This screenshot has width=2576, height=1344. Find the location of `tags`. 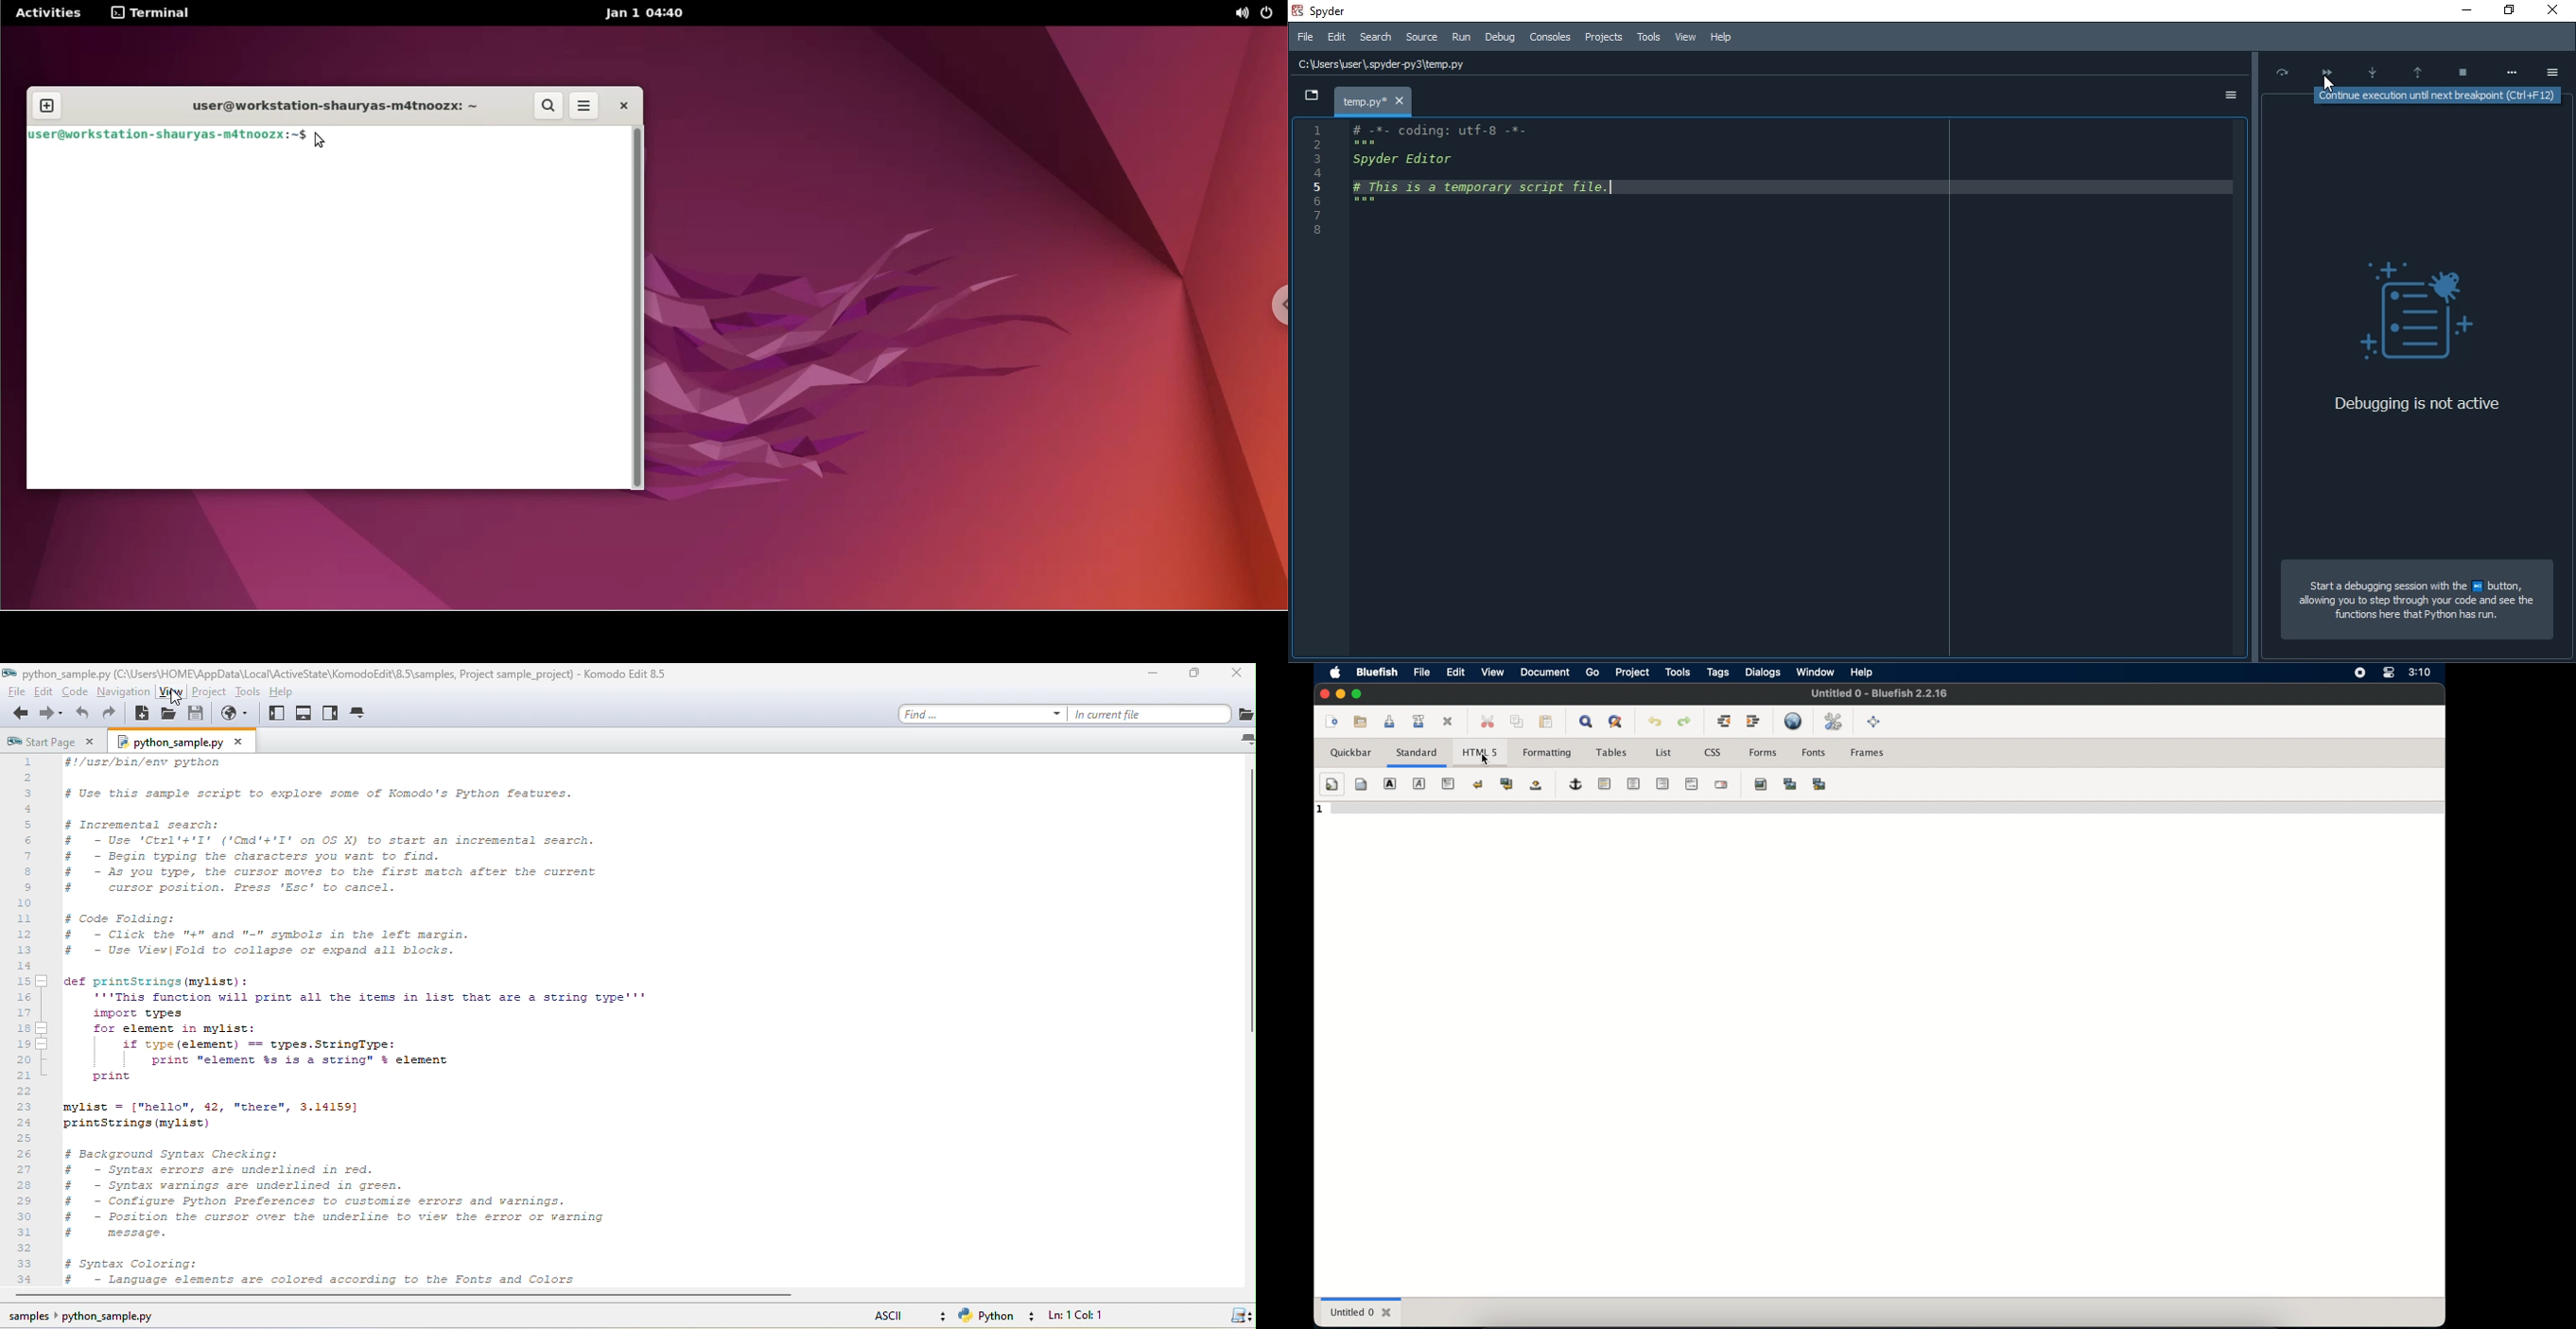

tags is located at coordinates (1719, 673).